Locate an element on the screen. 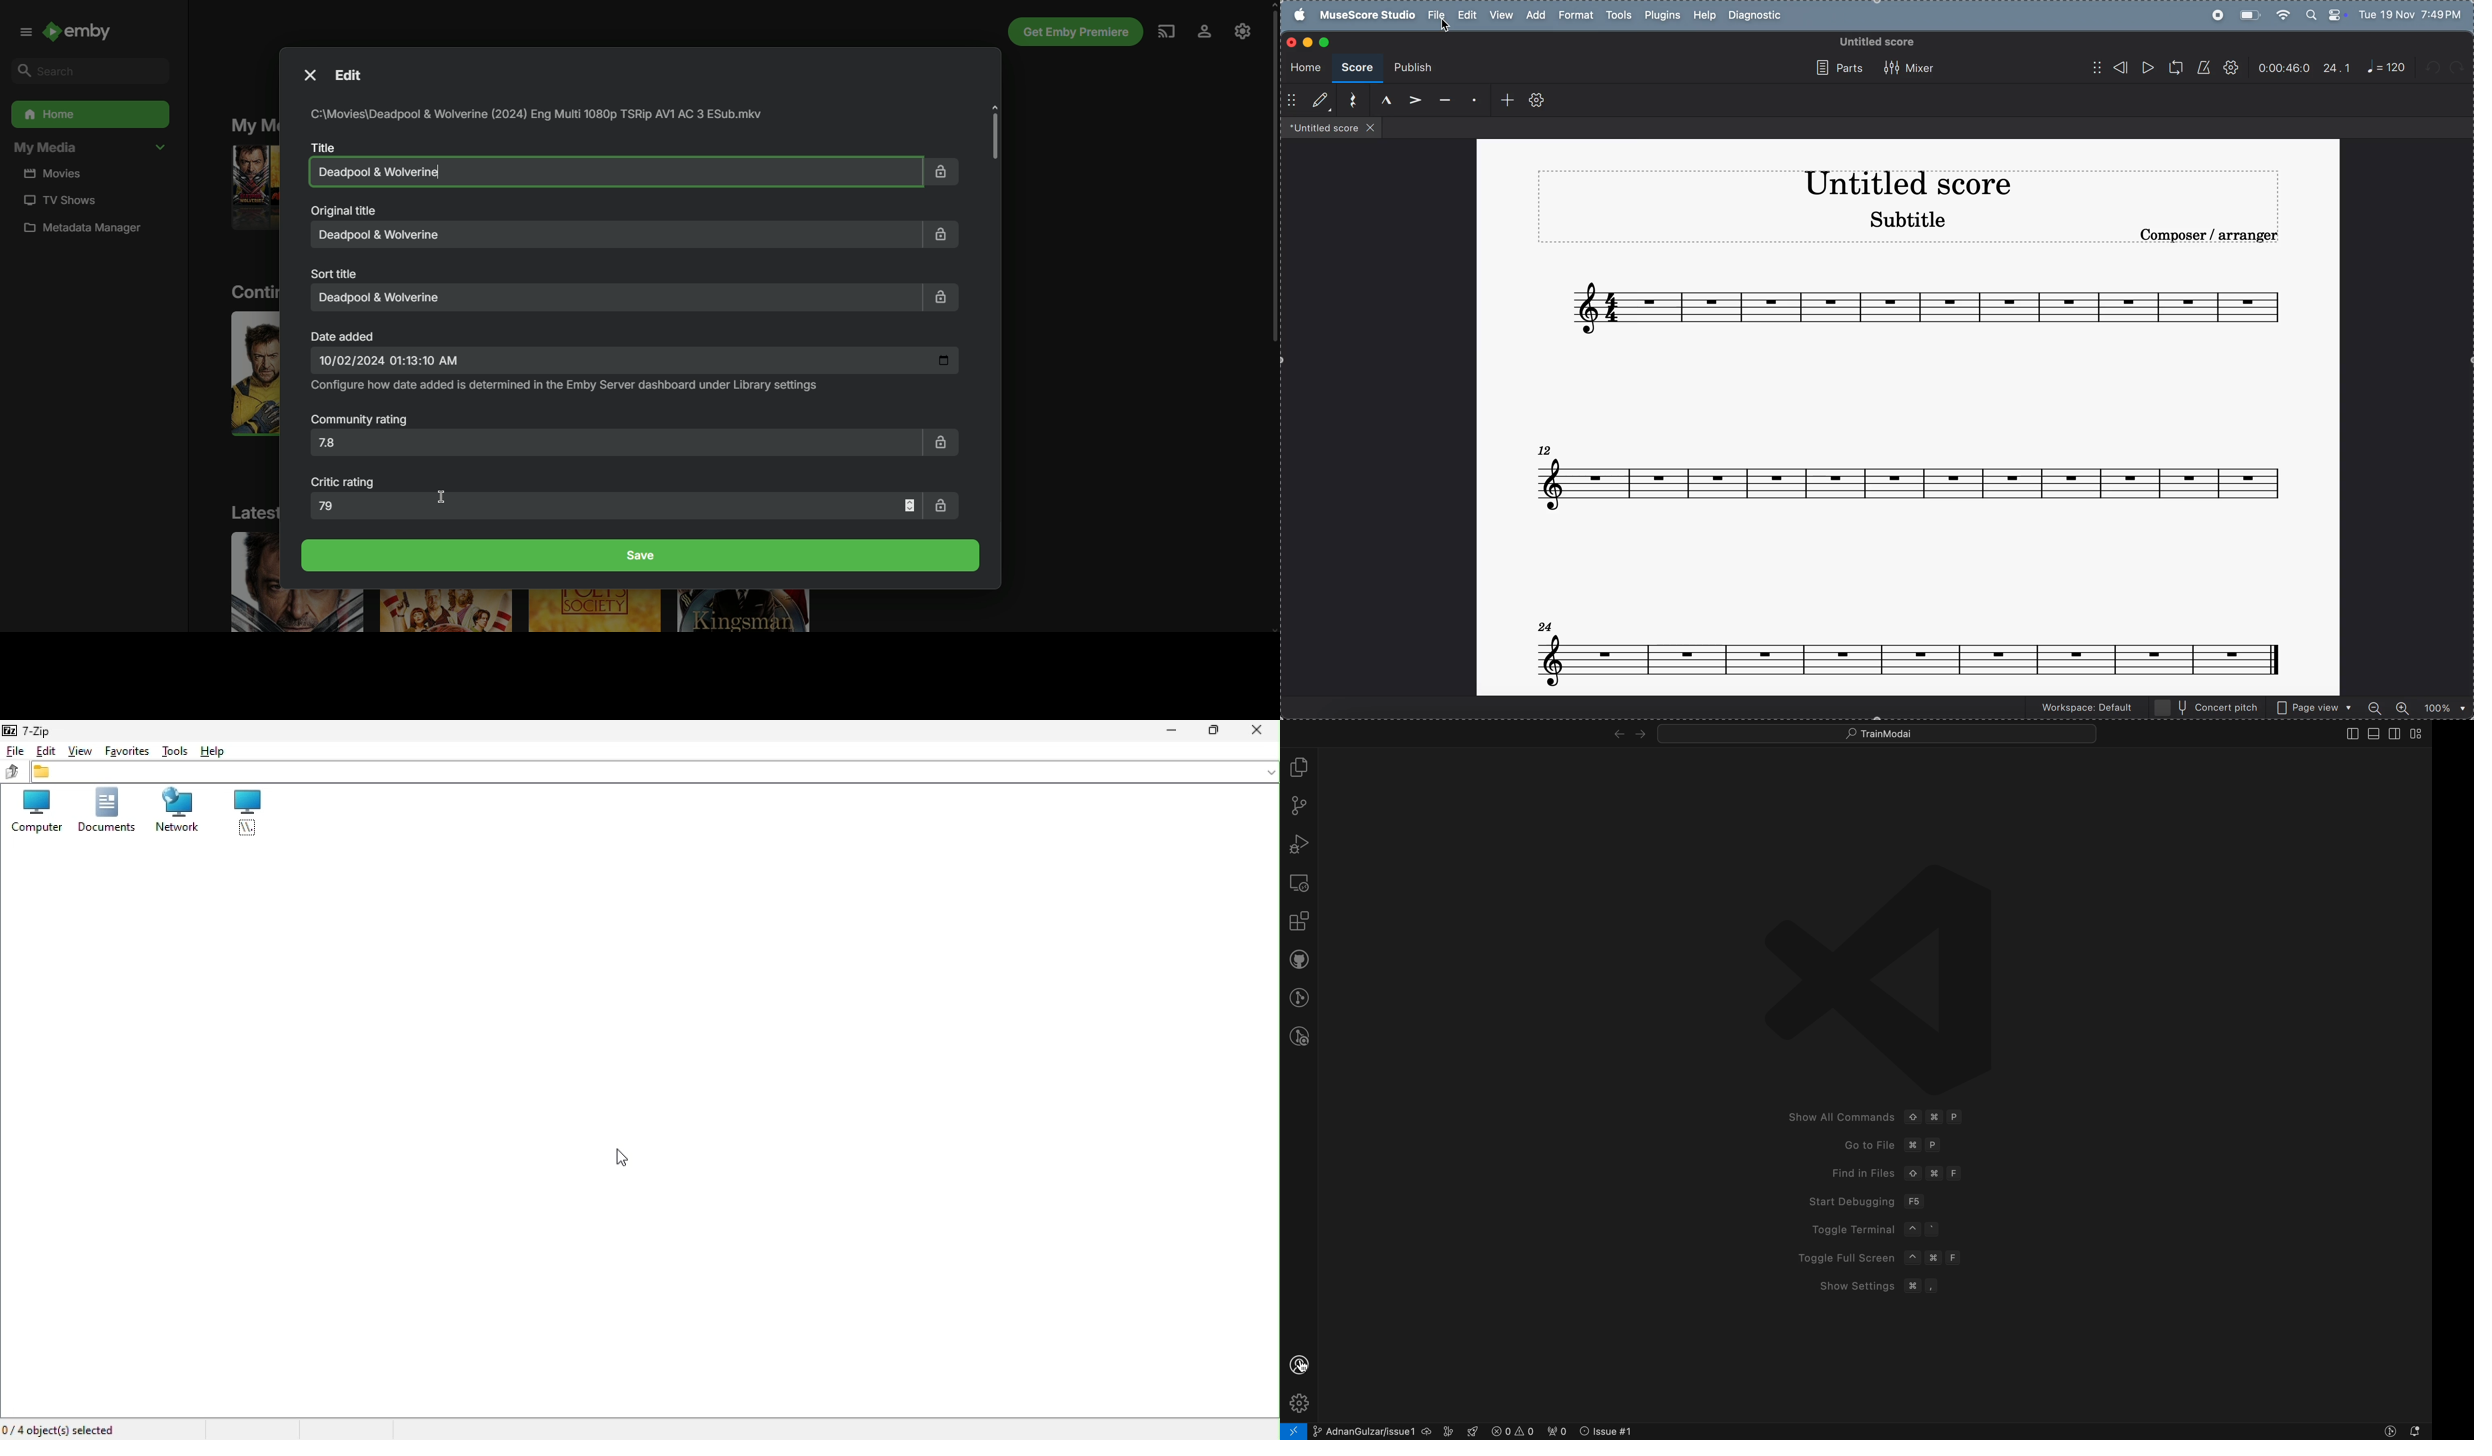  mixer is located at coordinates (1913, 67).